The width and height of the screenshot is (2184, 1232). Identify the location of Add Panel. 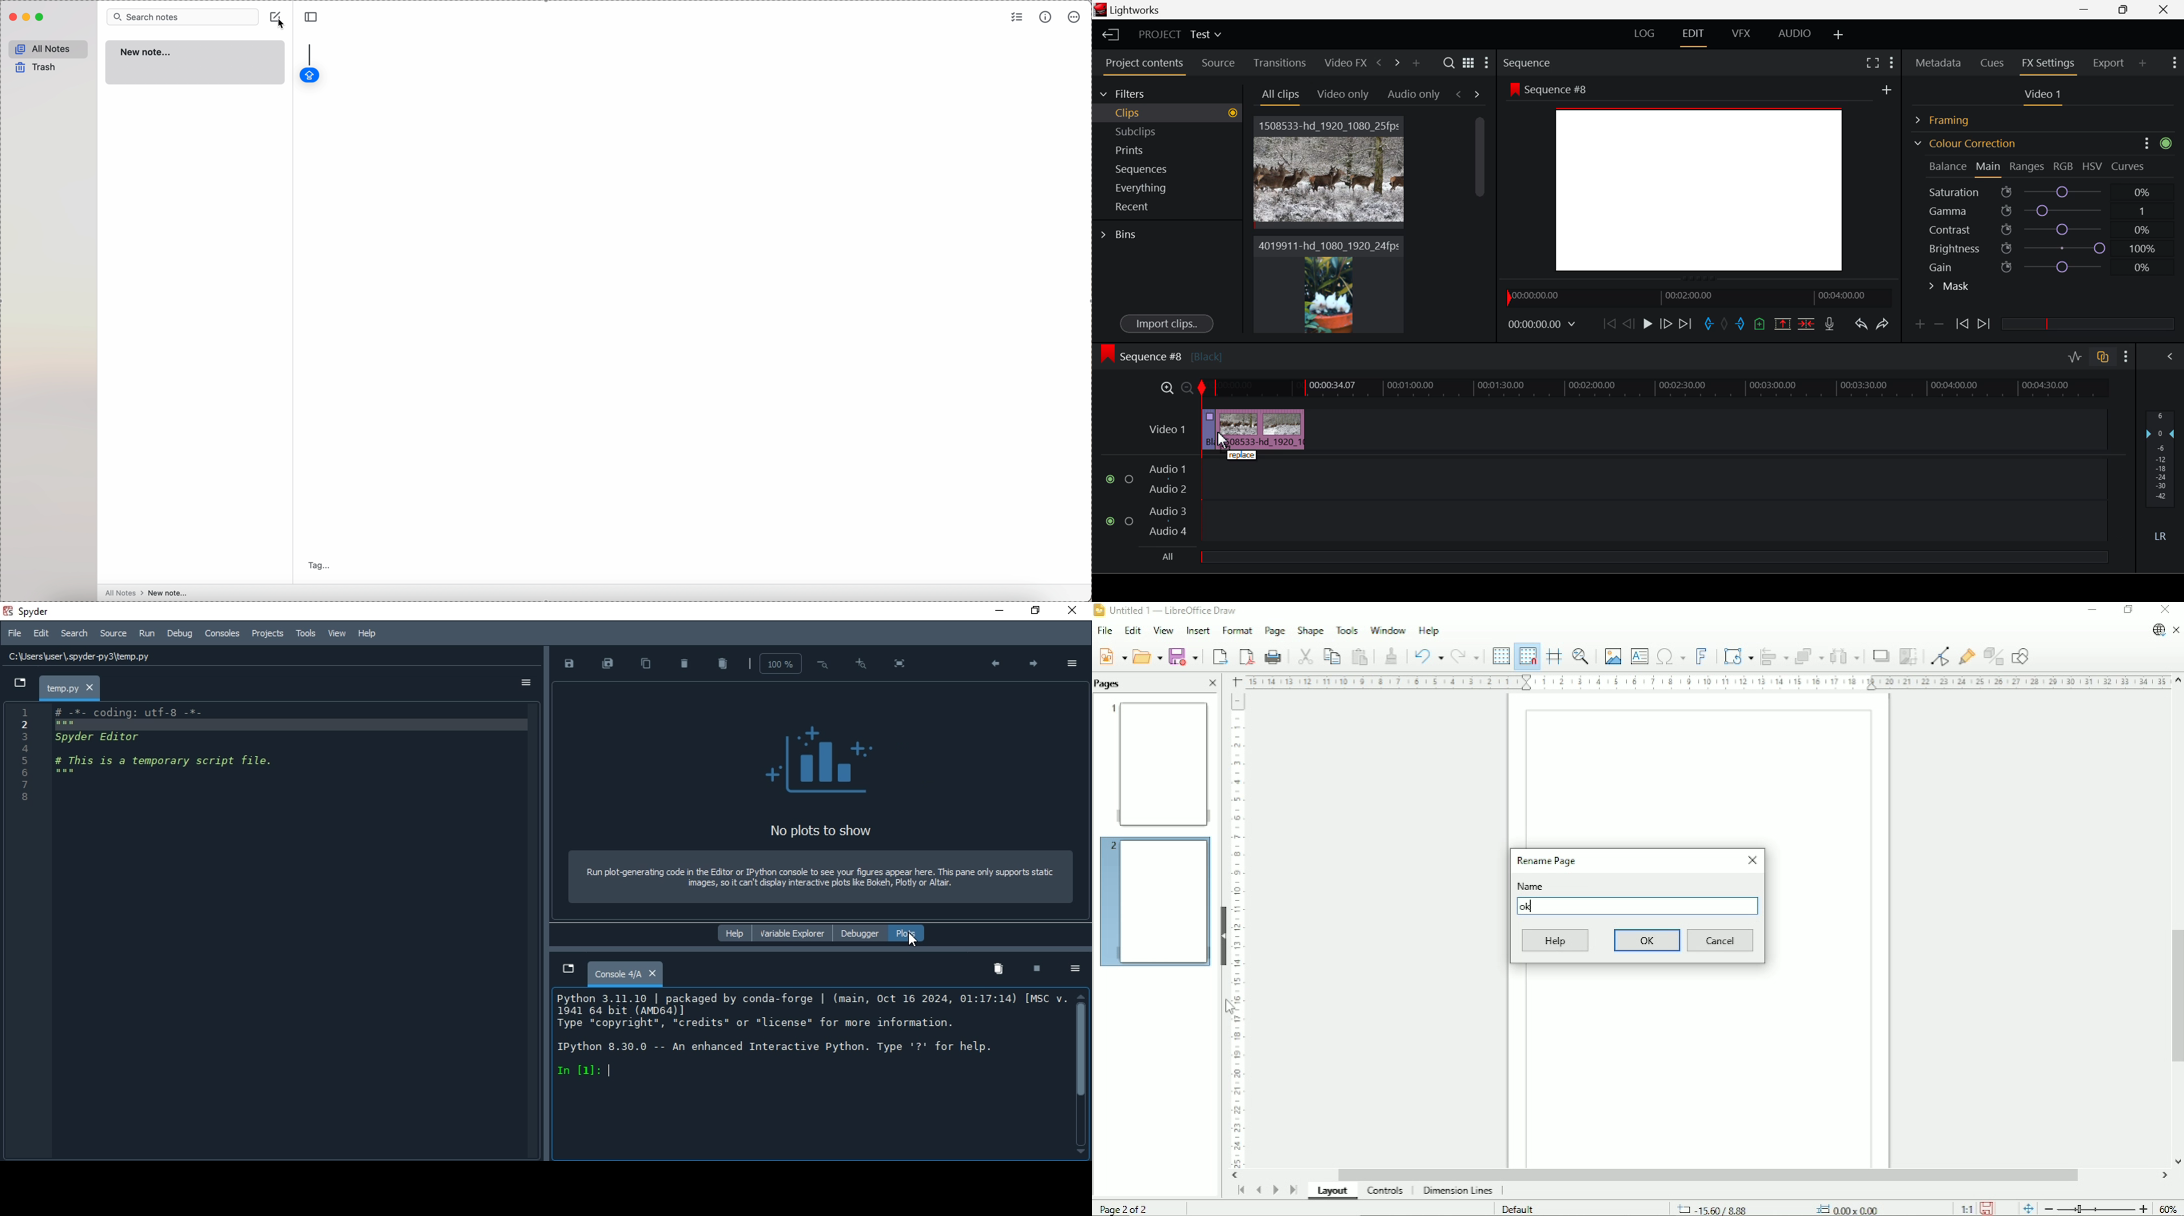
(1416, 64).